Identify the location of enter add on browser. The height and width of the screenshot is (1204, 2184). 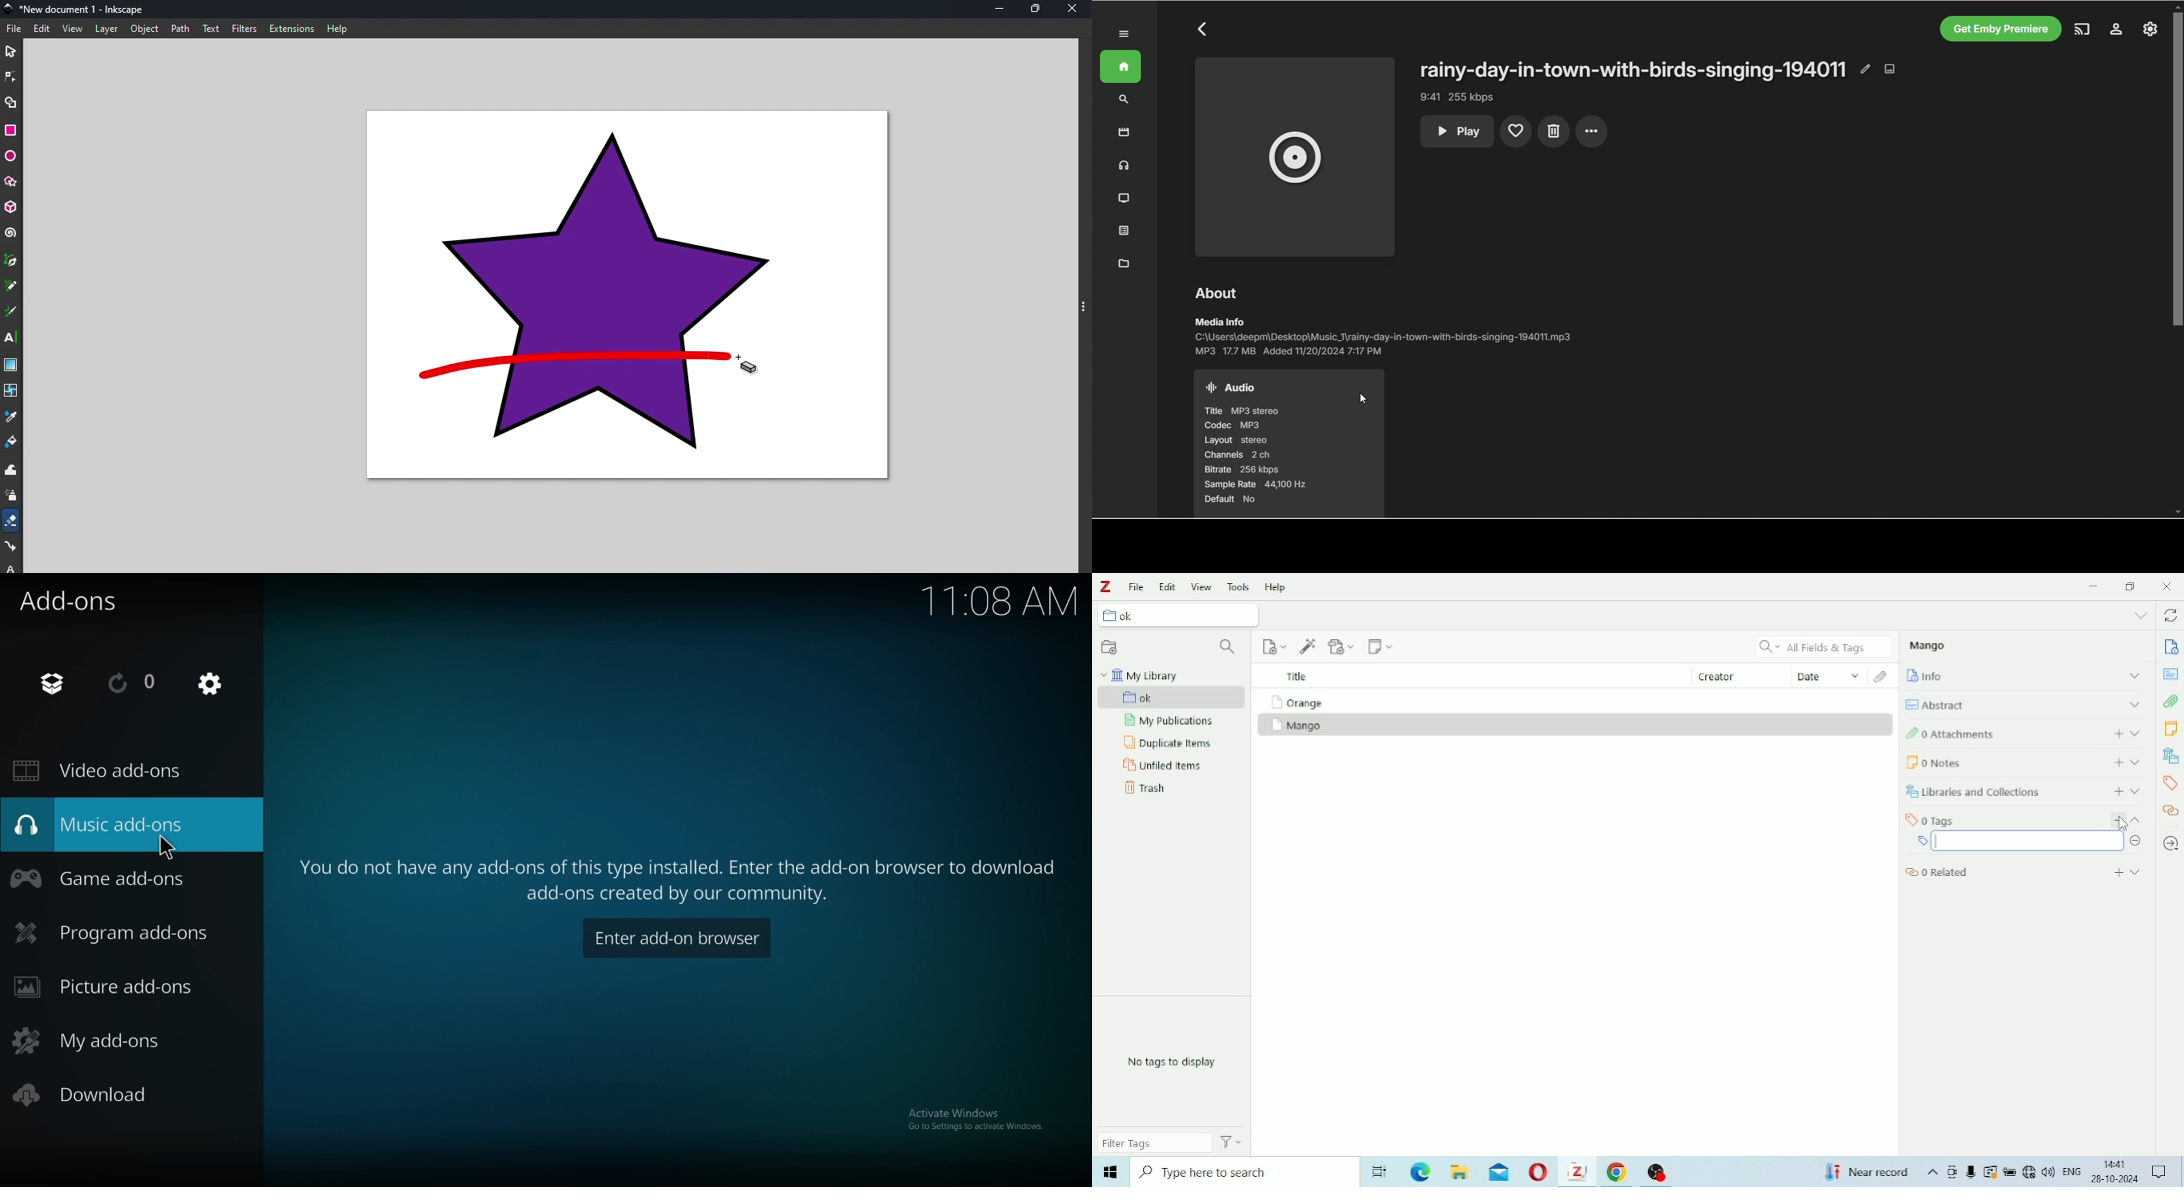
(678, 938).